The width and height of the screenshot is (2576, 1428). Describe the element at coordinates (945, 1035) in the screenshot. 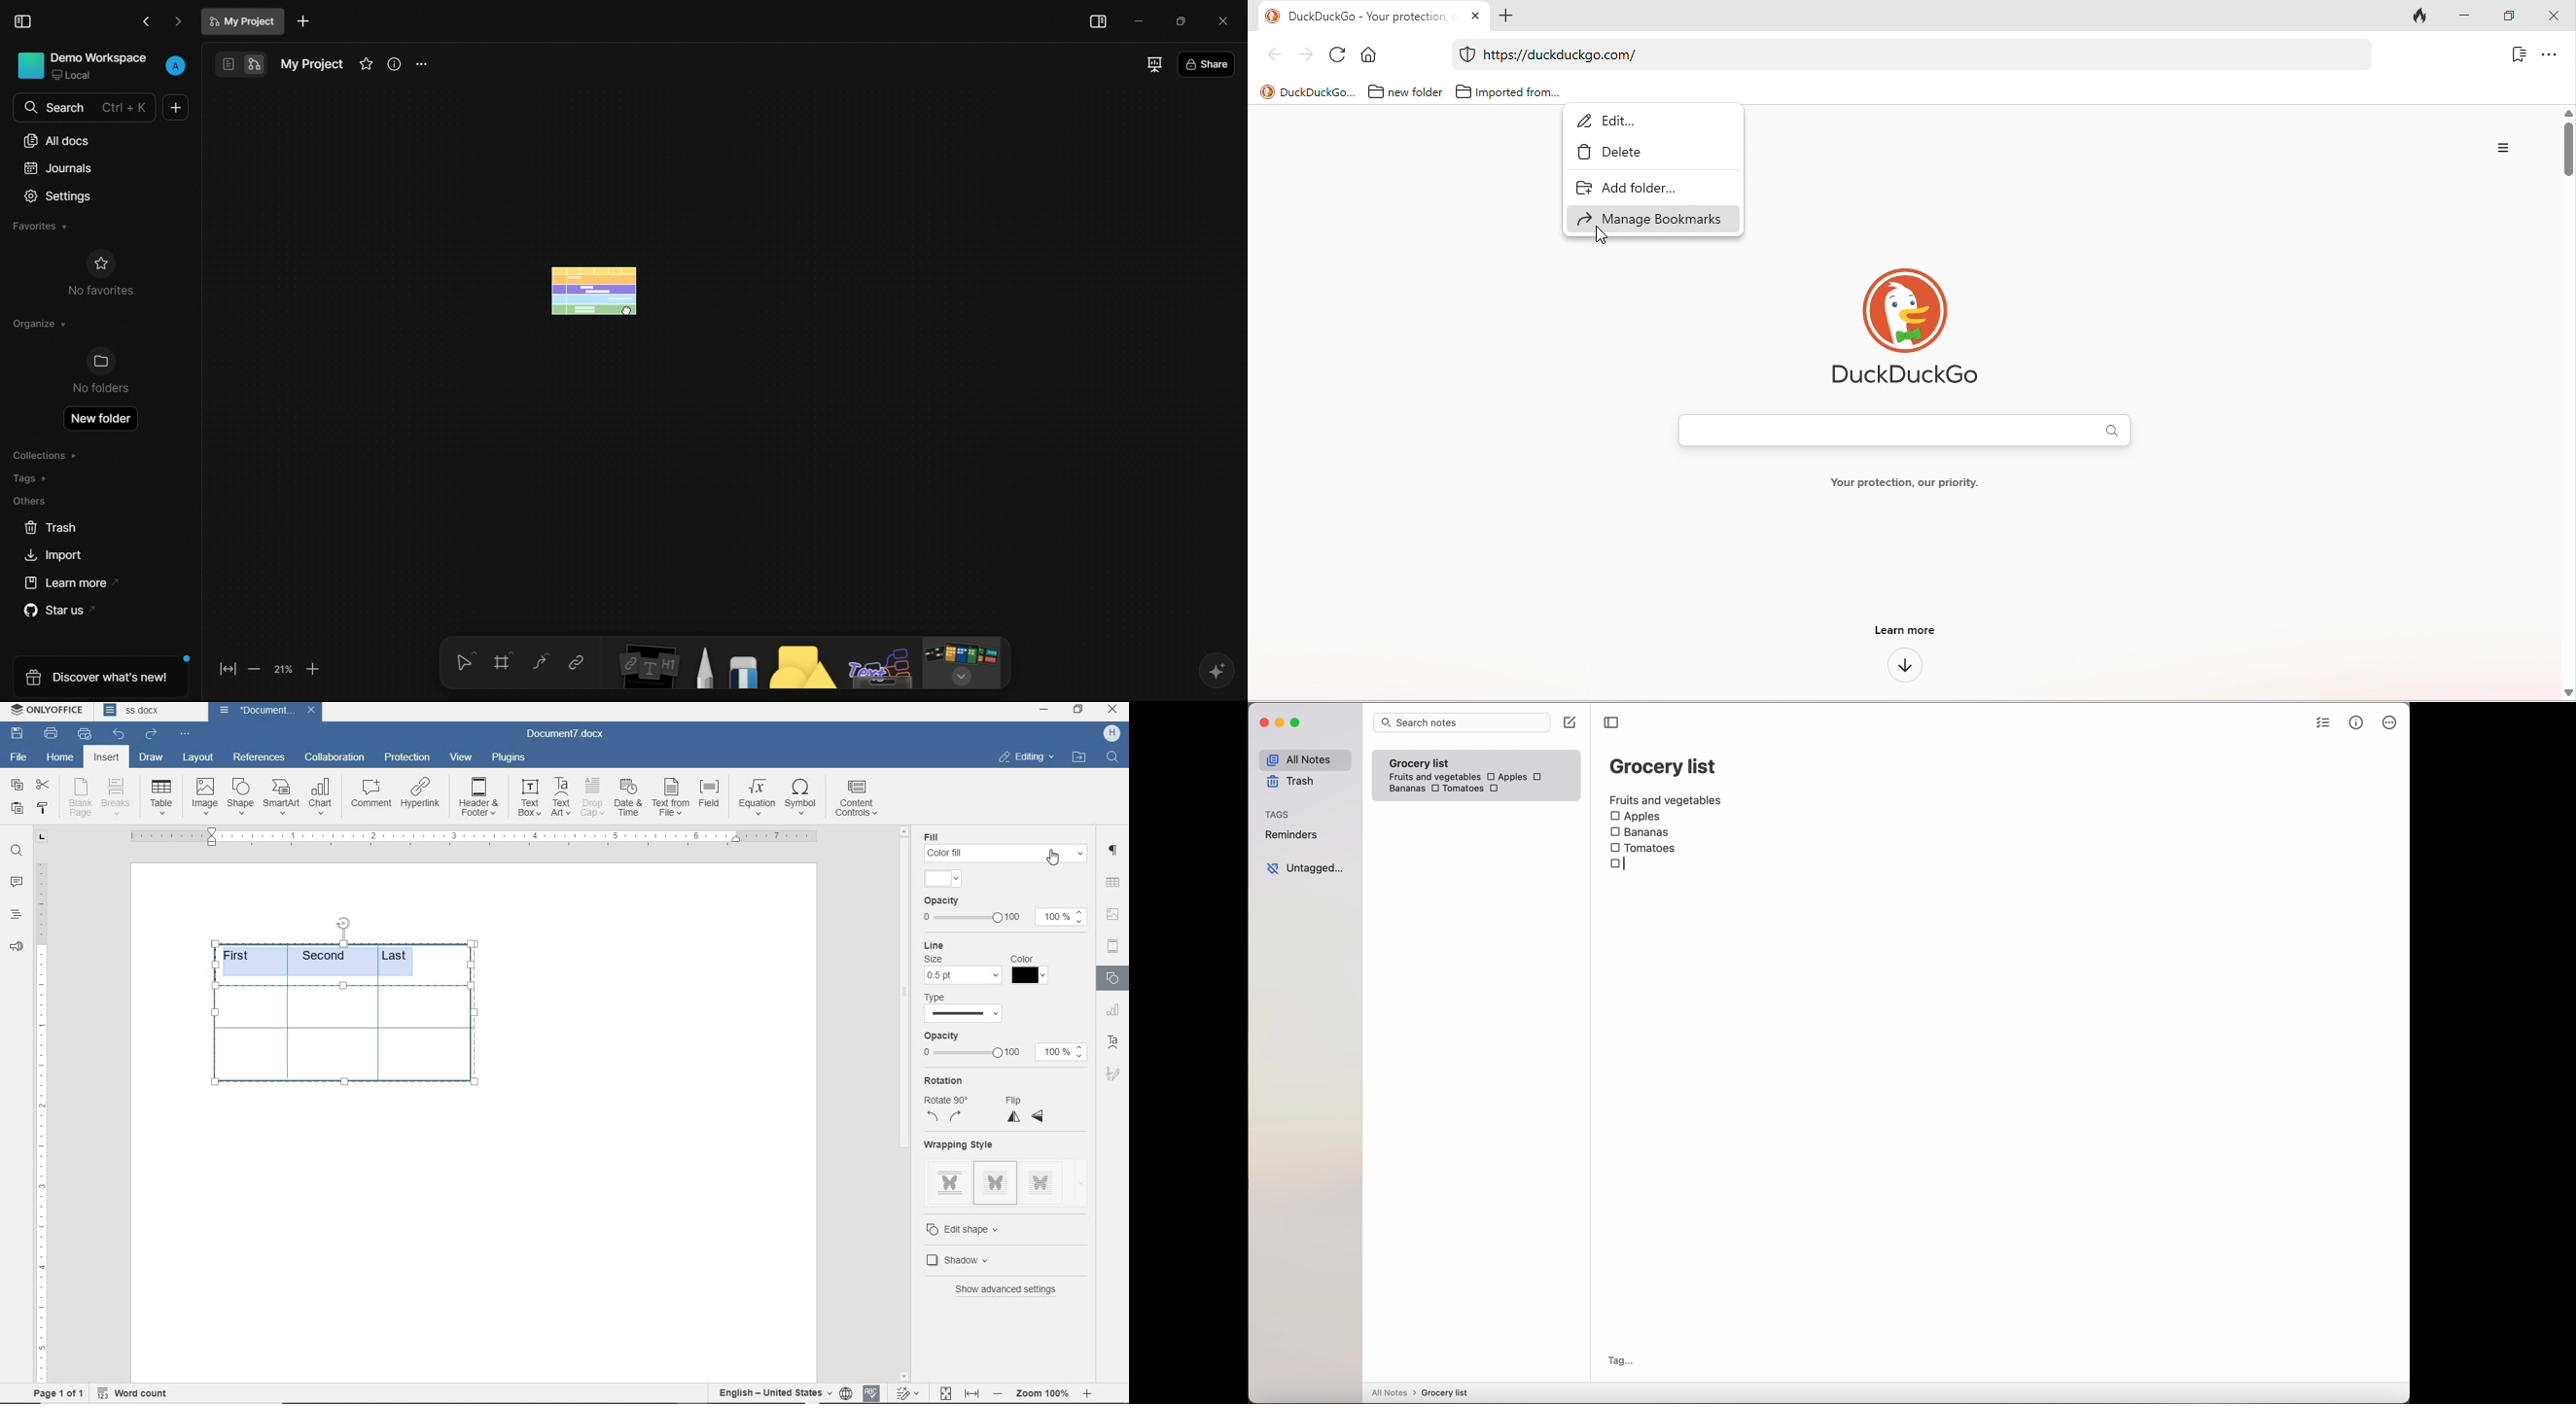

I see `opacity` at that location.